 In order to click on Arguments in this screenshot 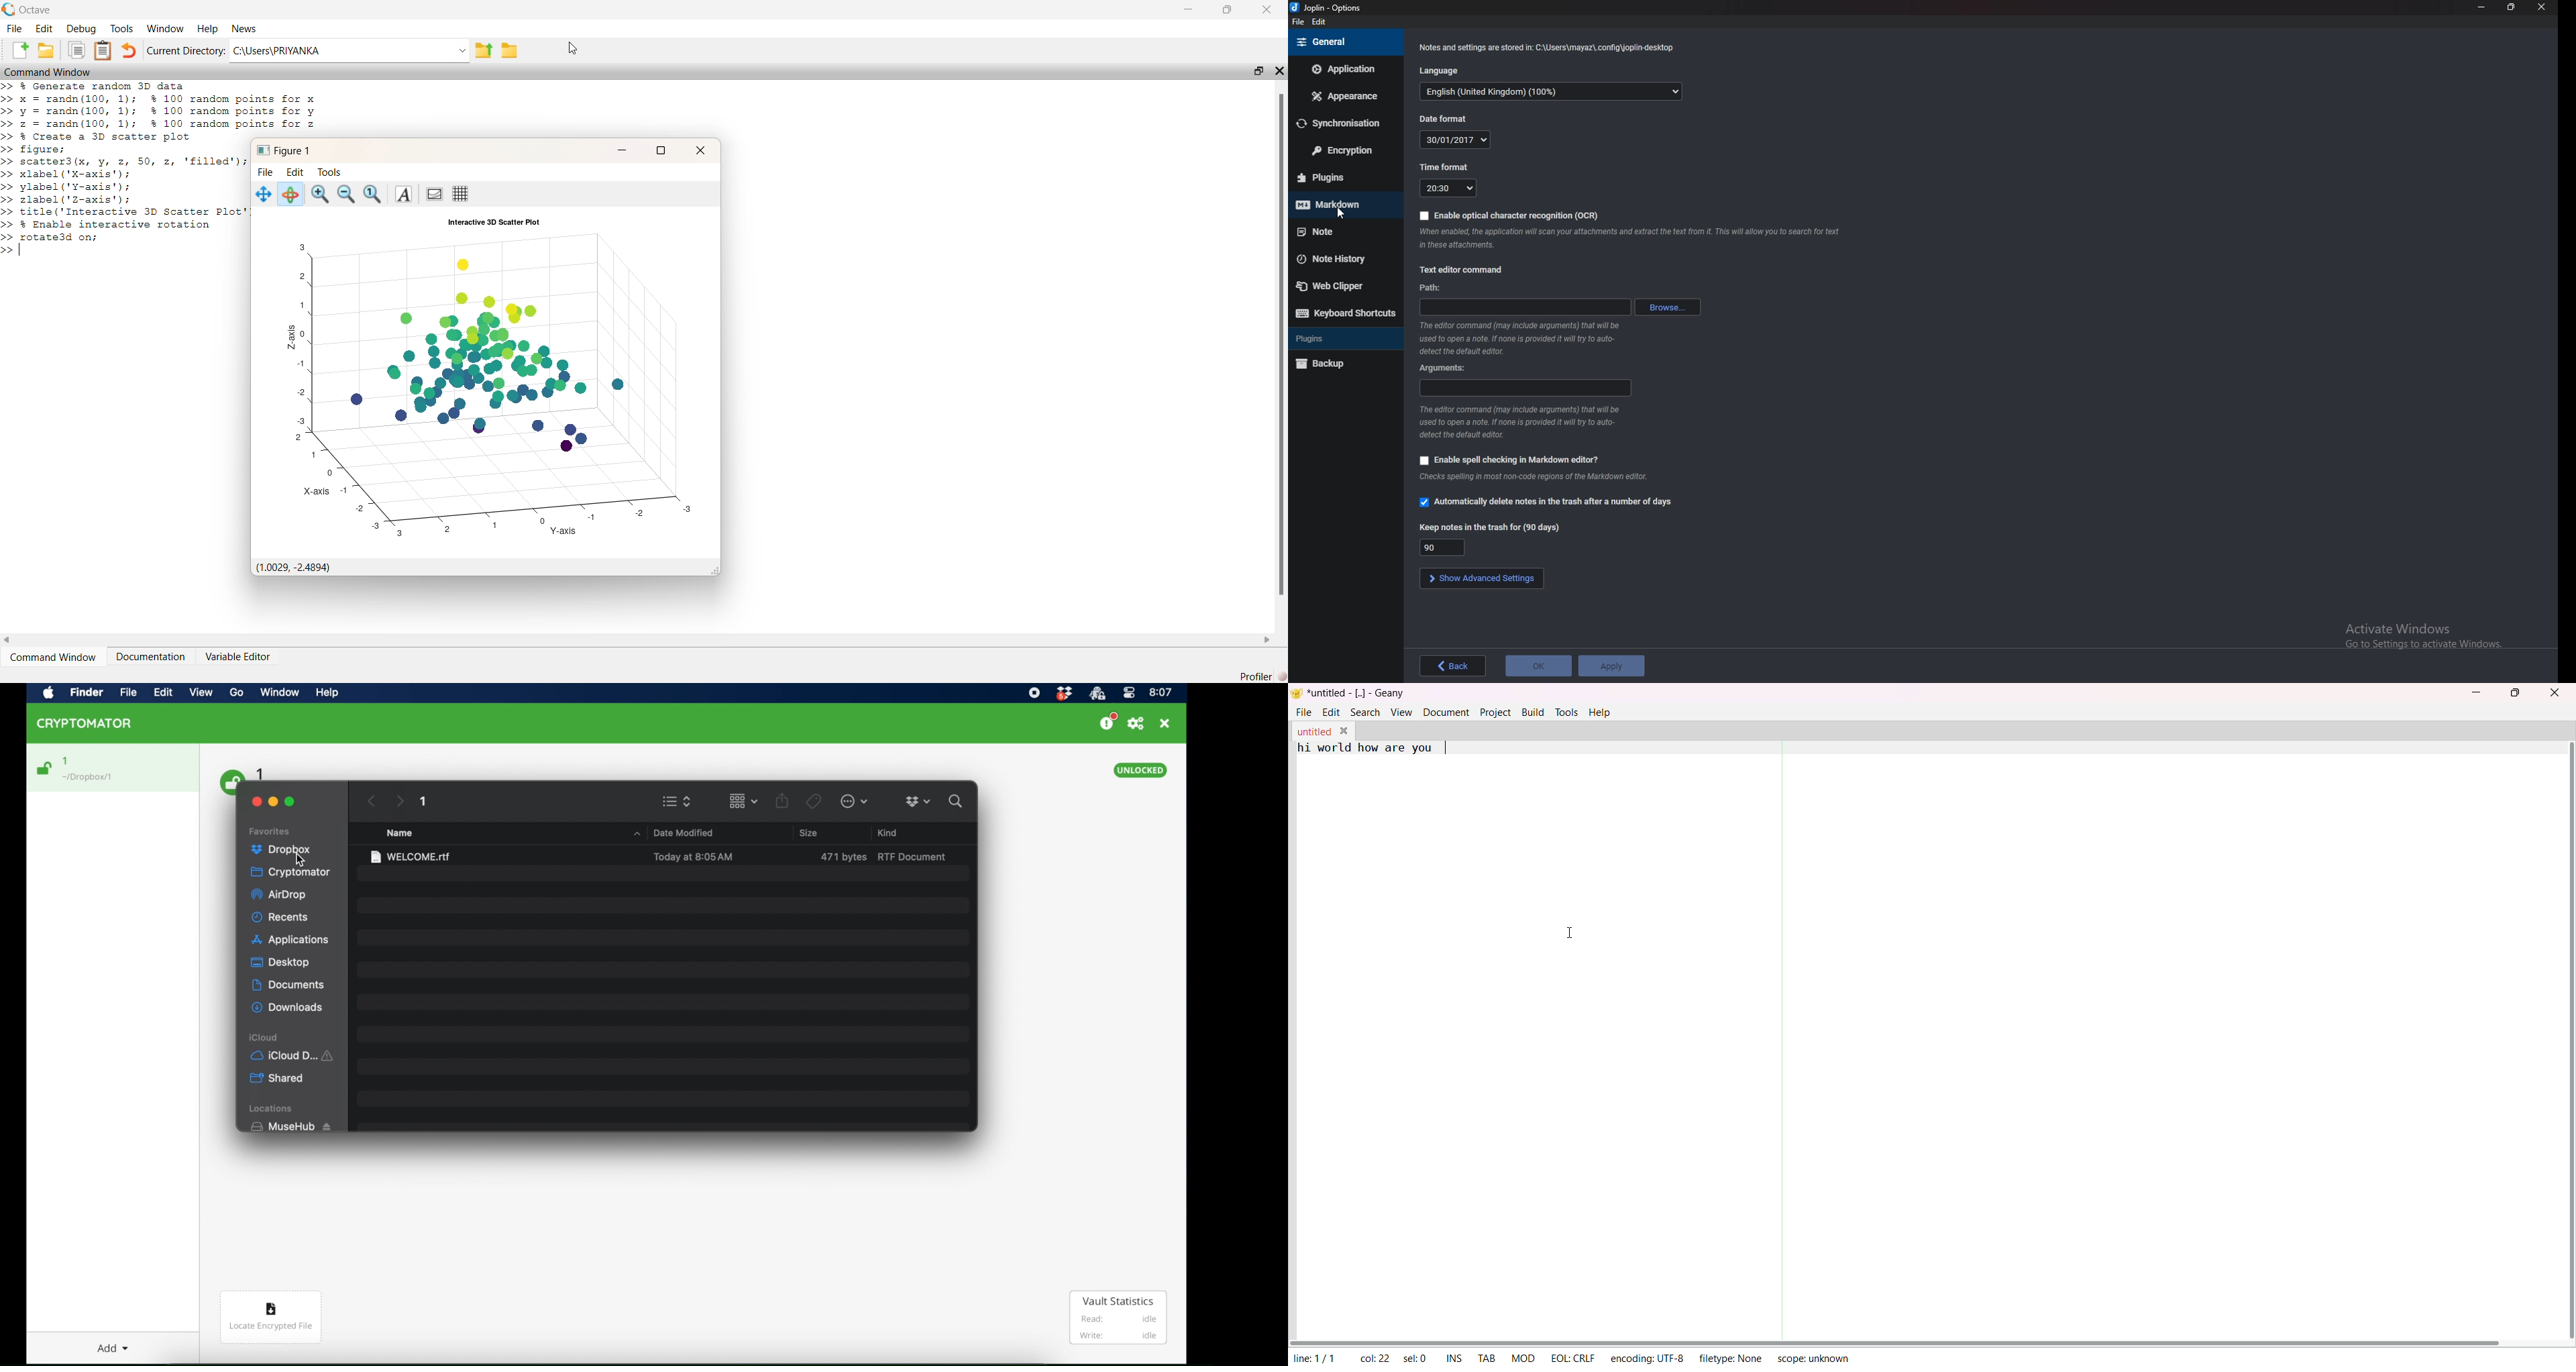, I will do `click(1524, 388)`.